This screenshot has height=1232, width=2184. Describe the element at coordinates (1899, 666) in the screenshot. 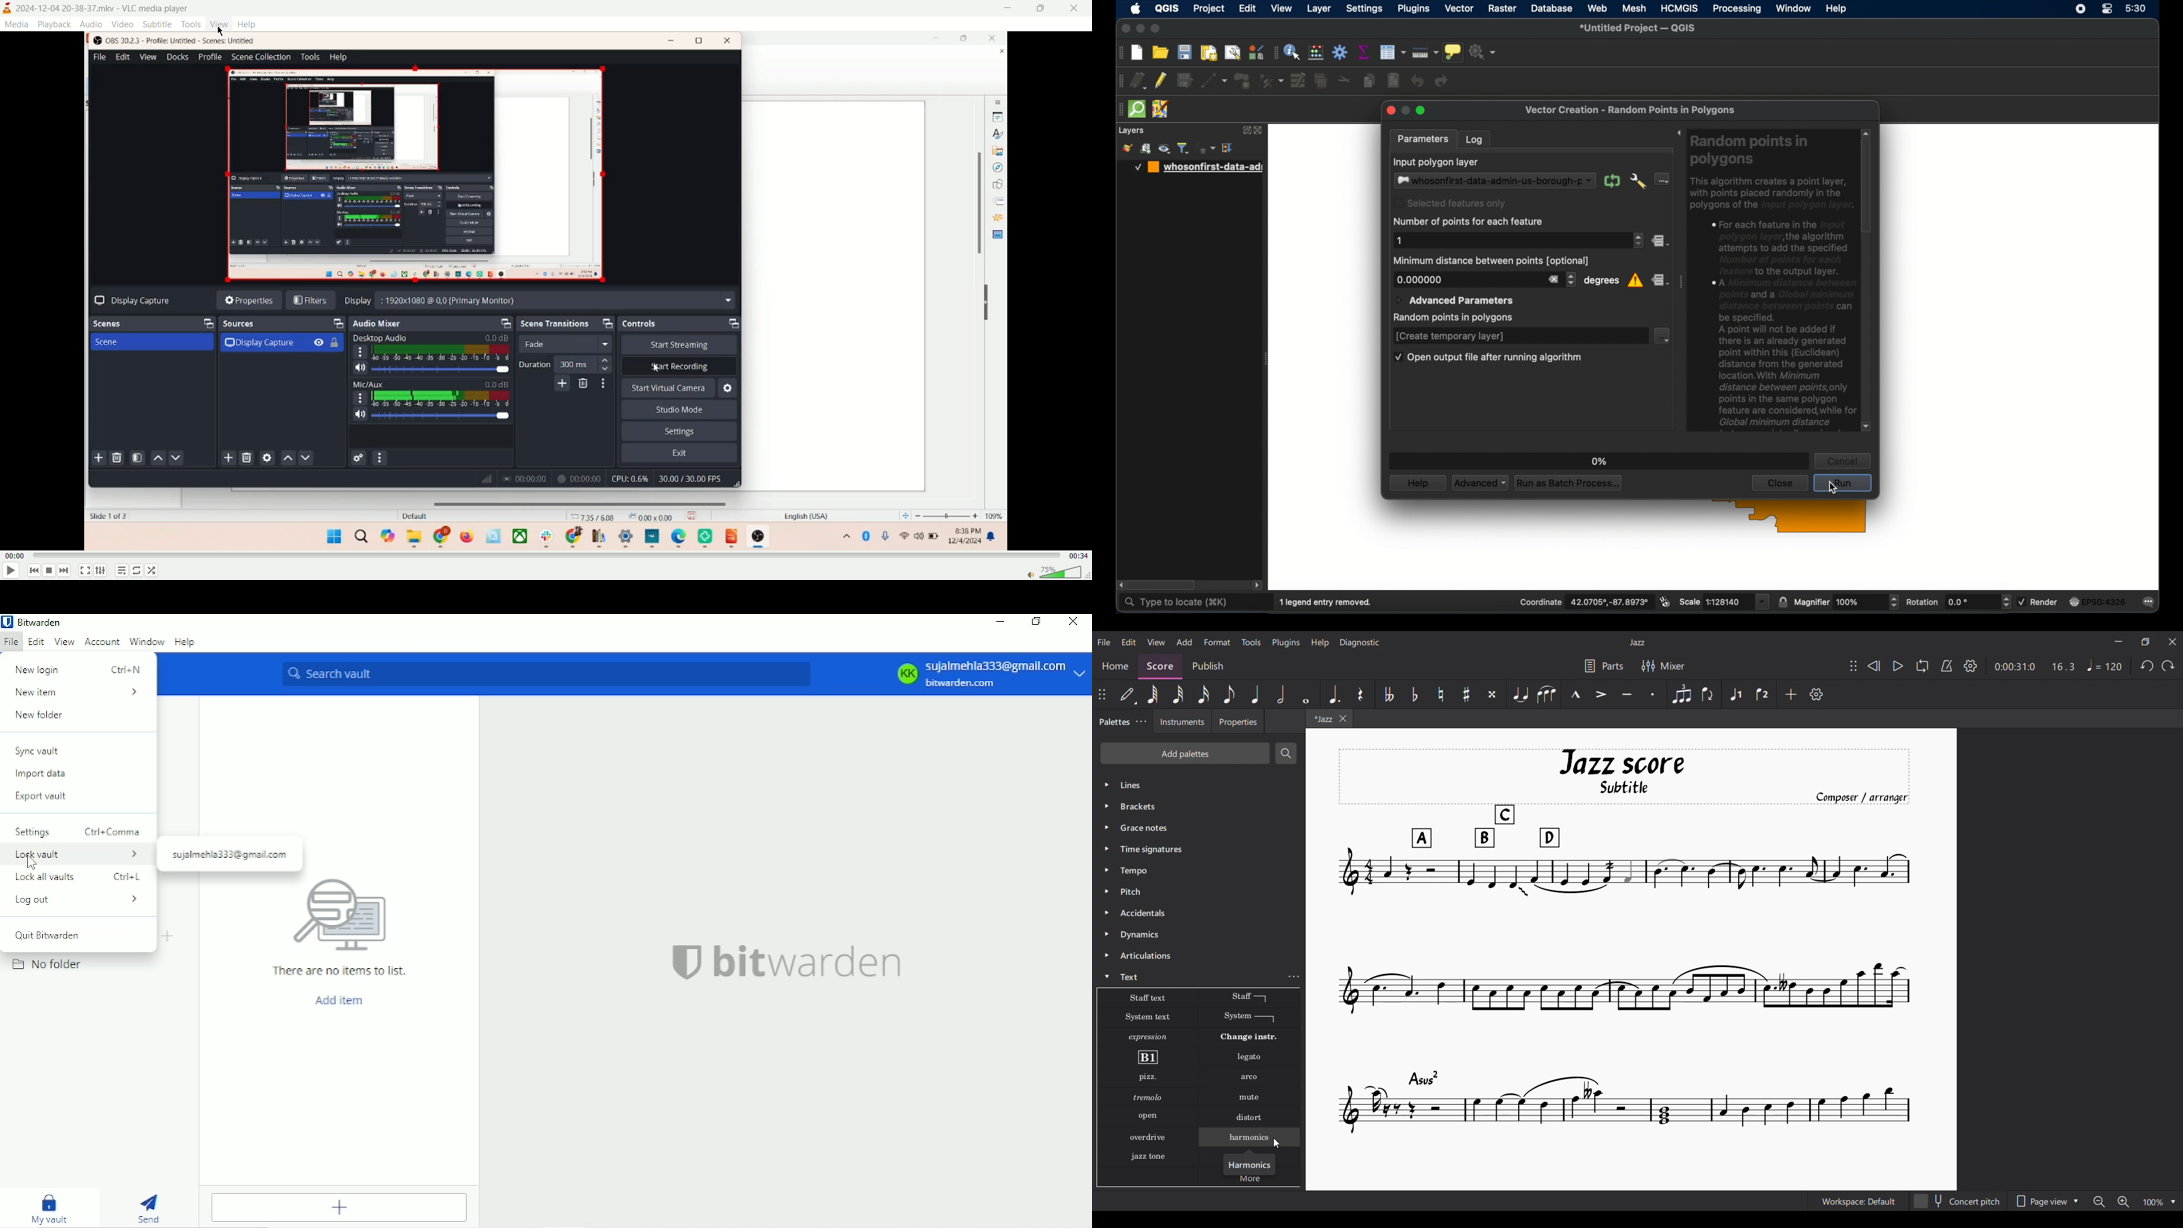

I see `Play` at that location.